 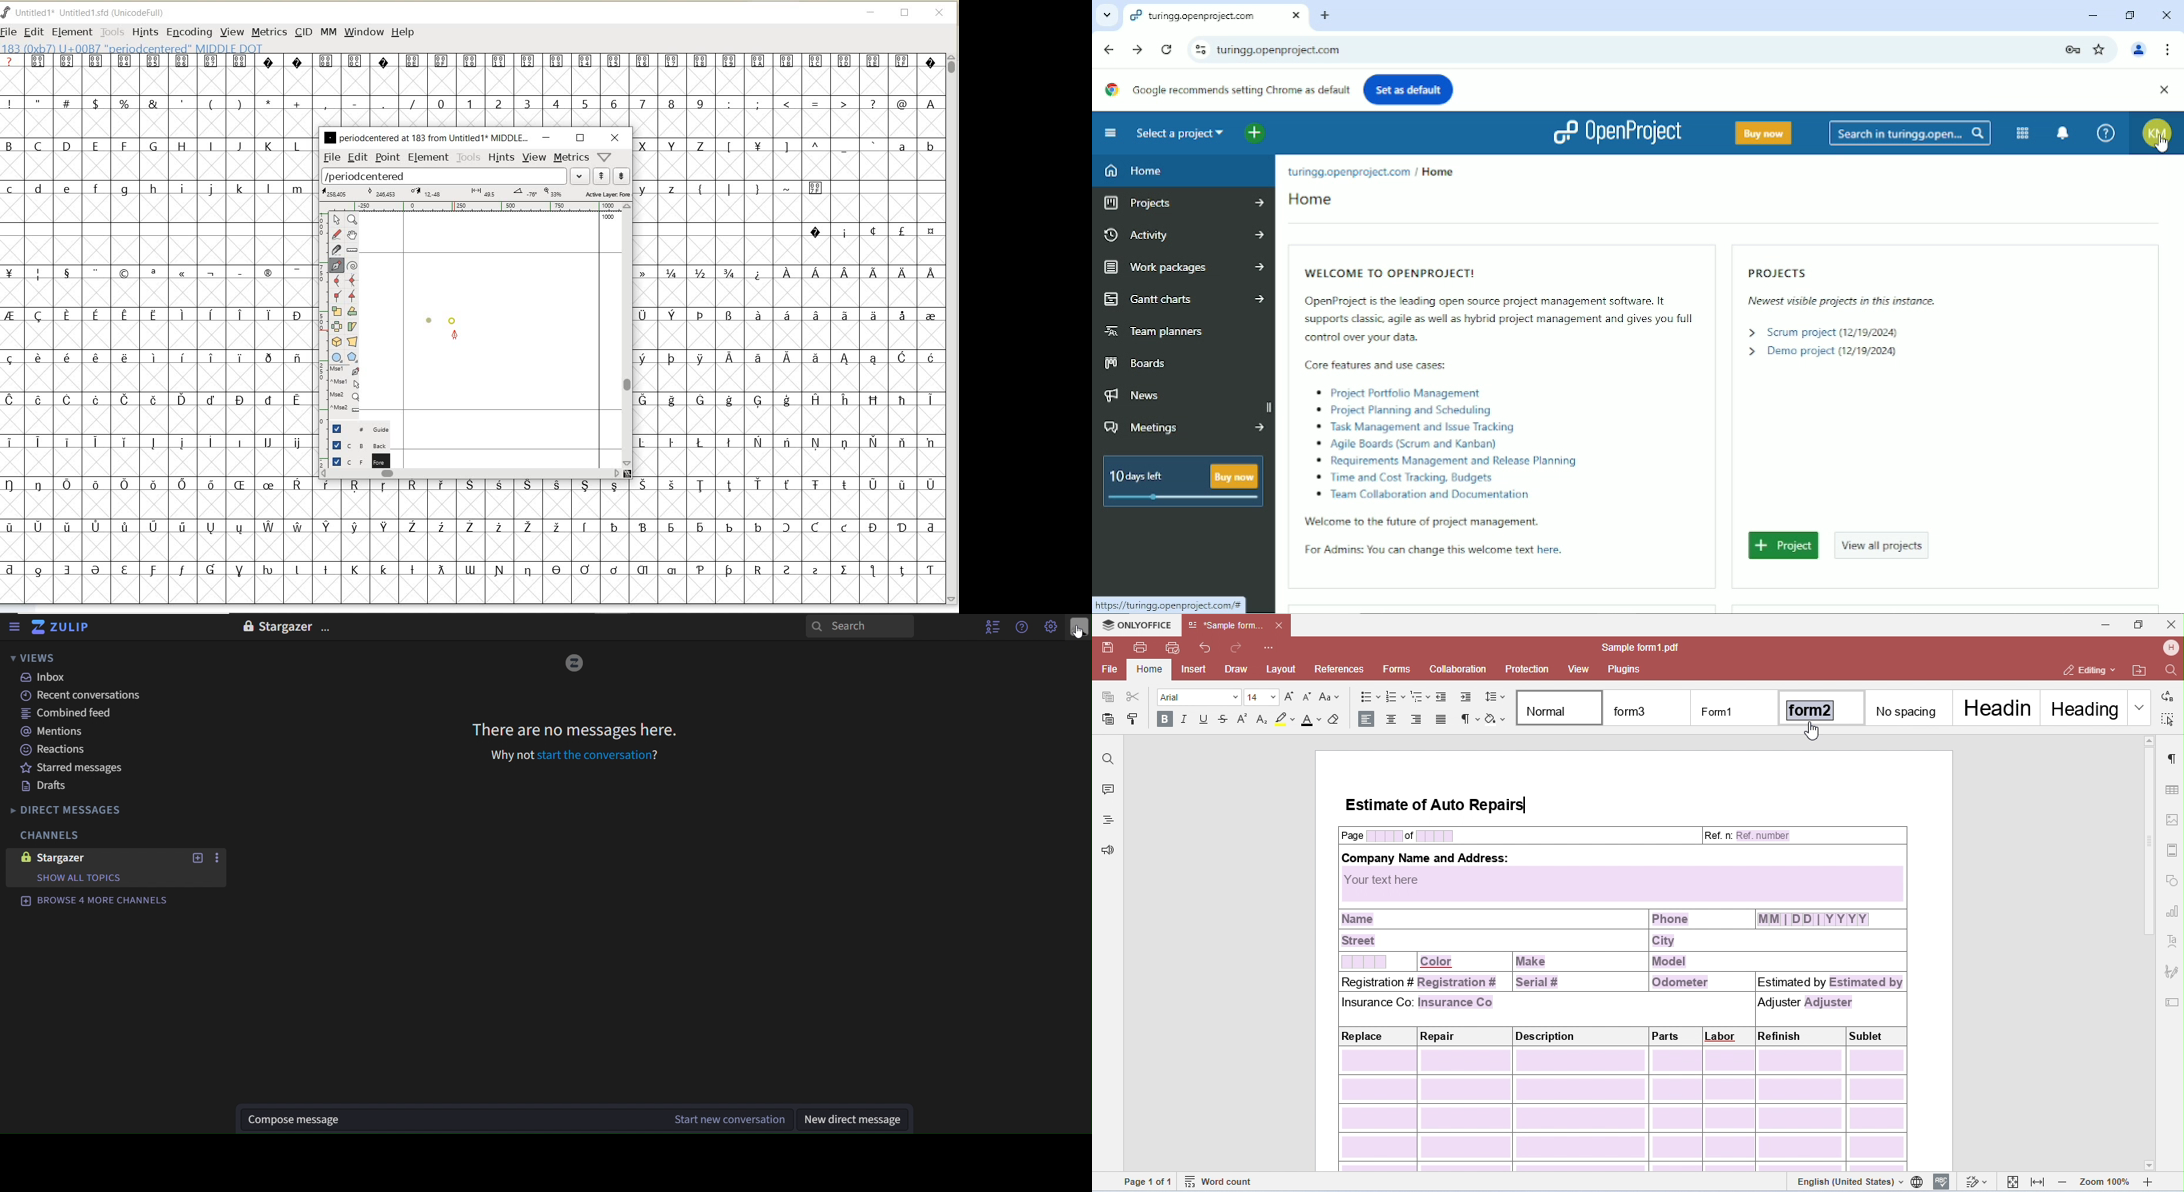 What do you see at coordinates (1227, 89) in the screenshot?
I see `Google recommends setting Chrome as default` at bounding box center [1227, 89].